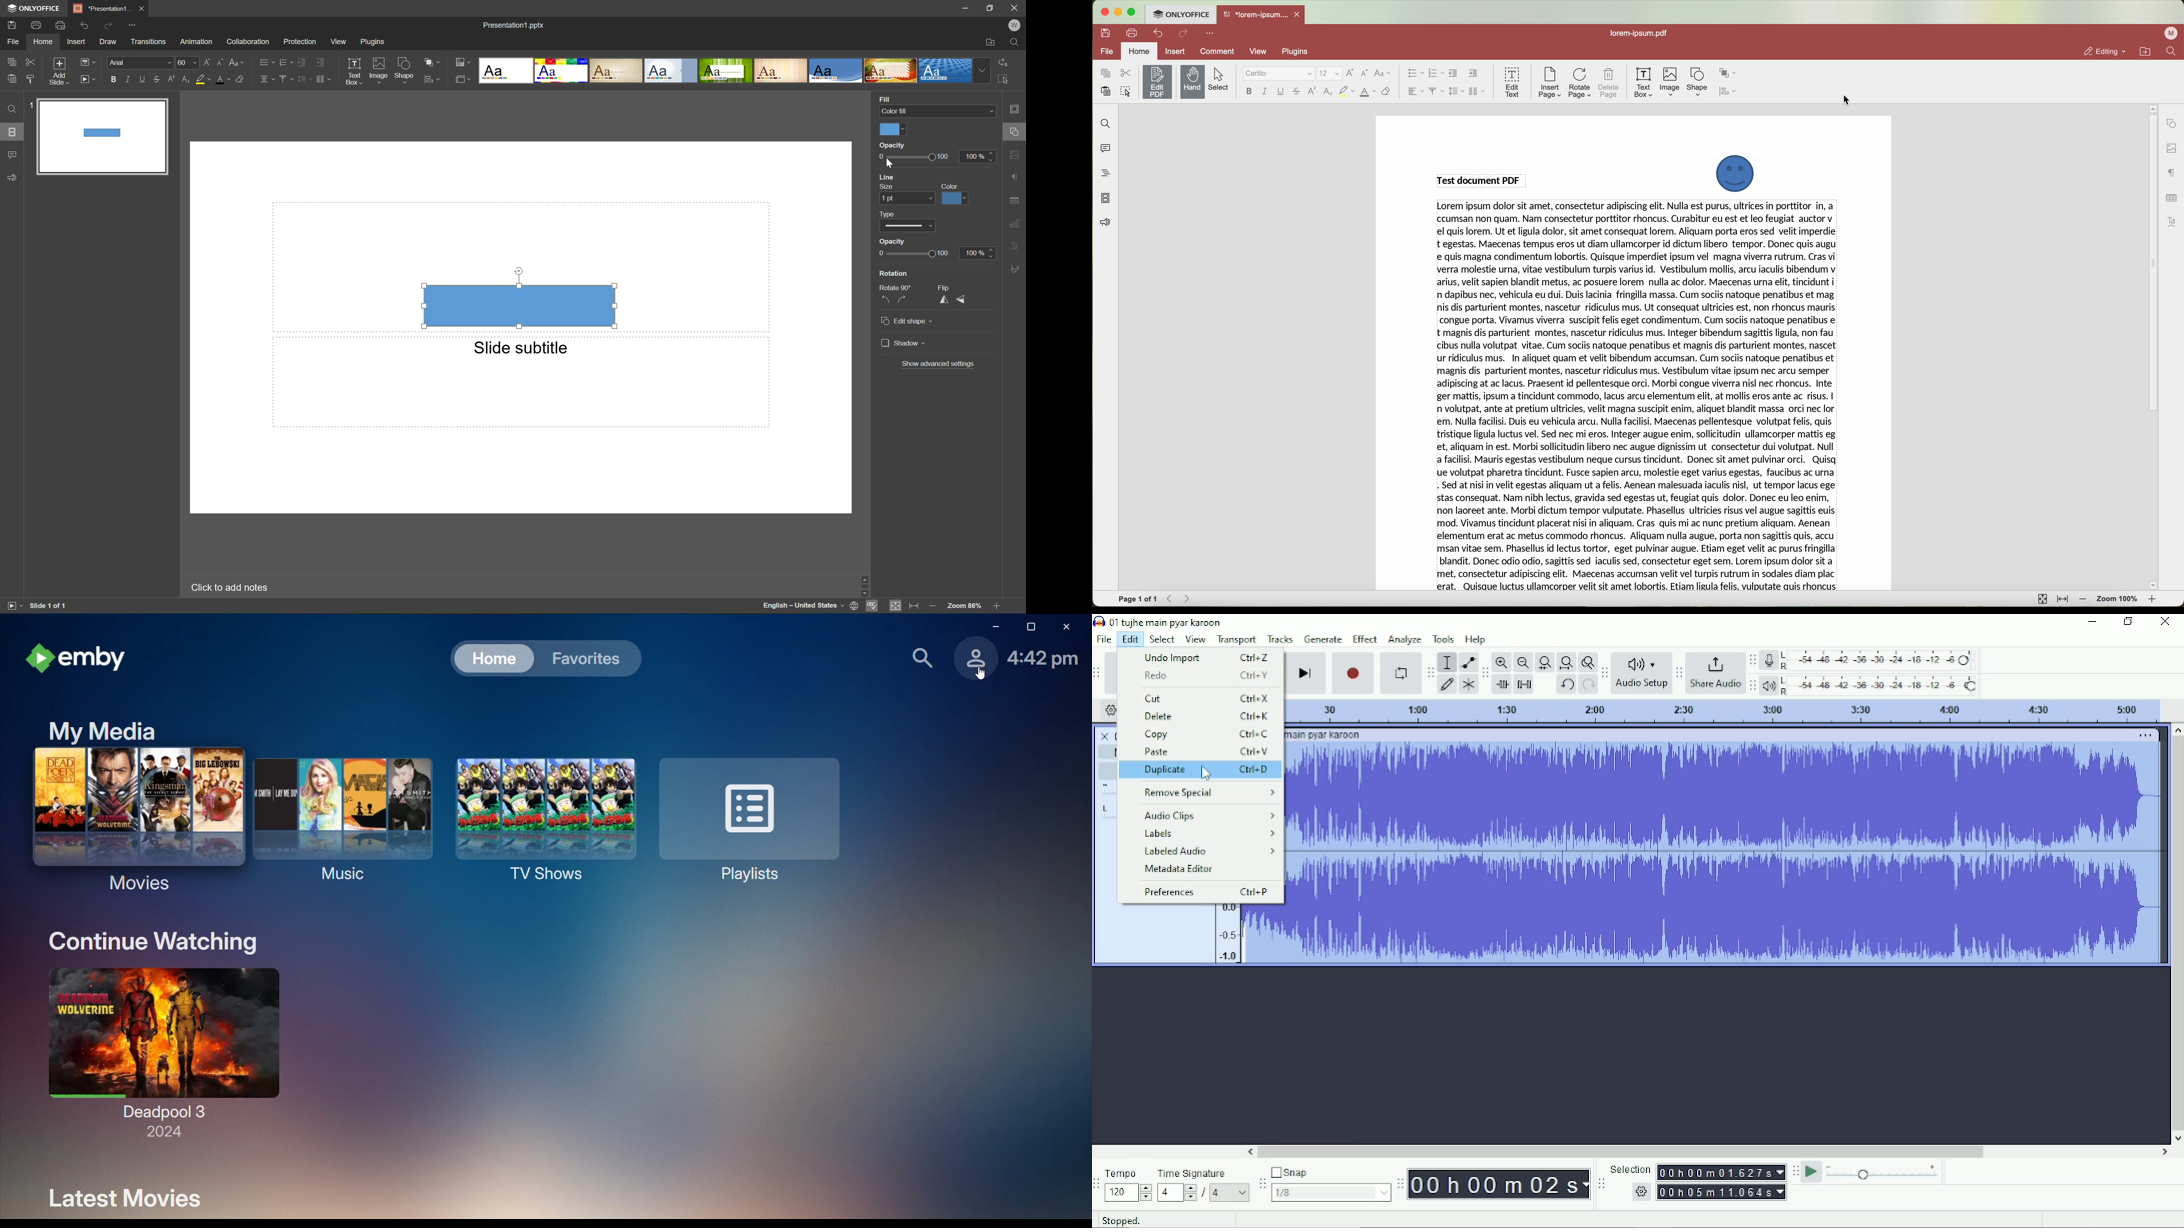  Describe the element at coordinates (1015, 247) in the screenshot. I see `Textart settings` at that location.